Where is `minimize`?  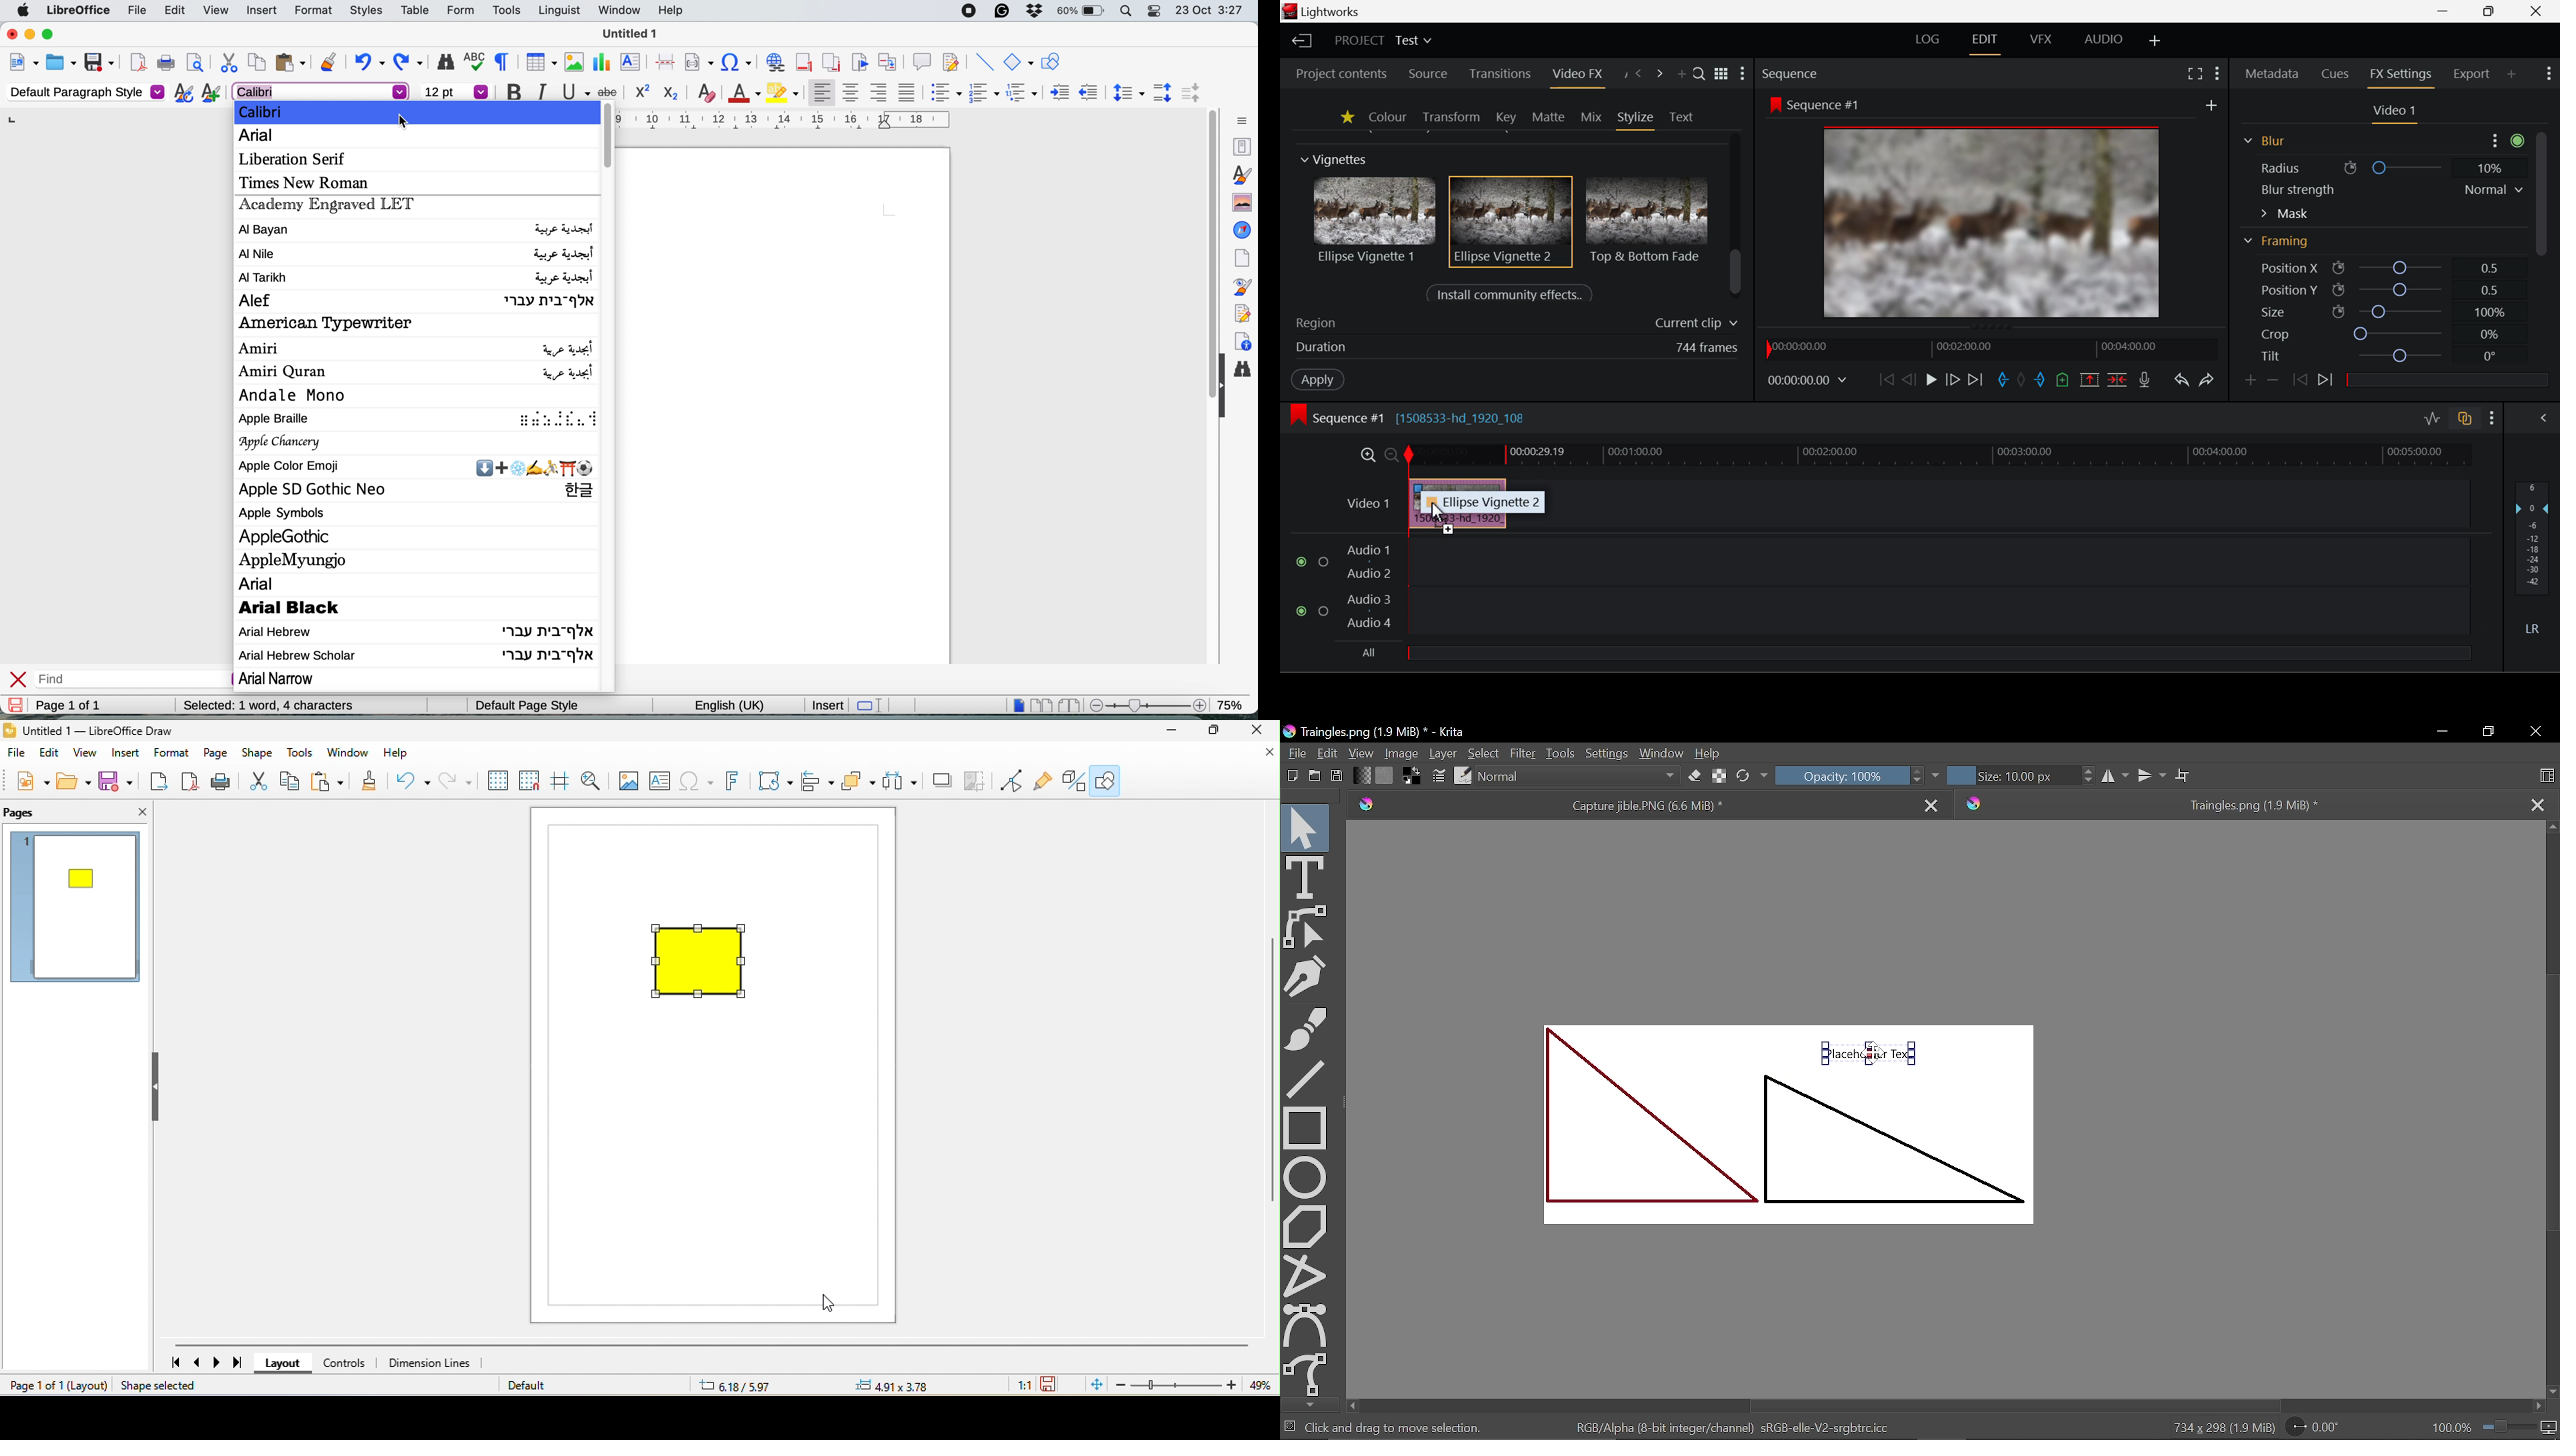 minimize is located at coordinates (1171, 731).